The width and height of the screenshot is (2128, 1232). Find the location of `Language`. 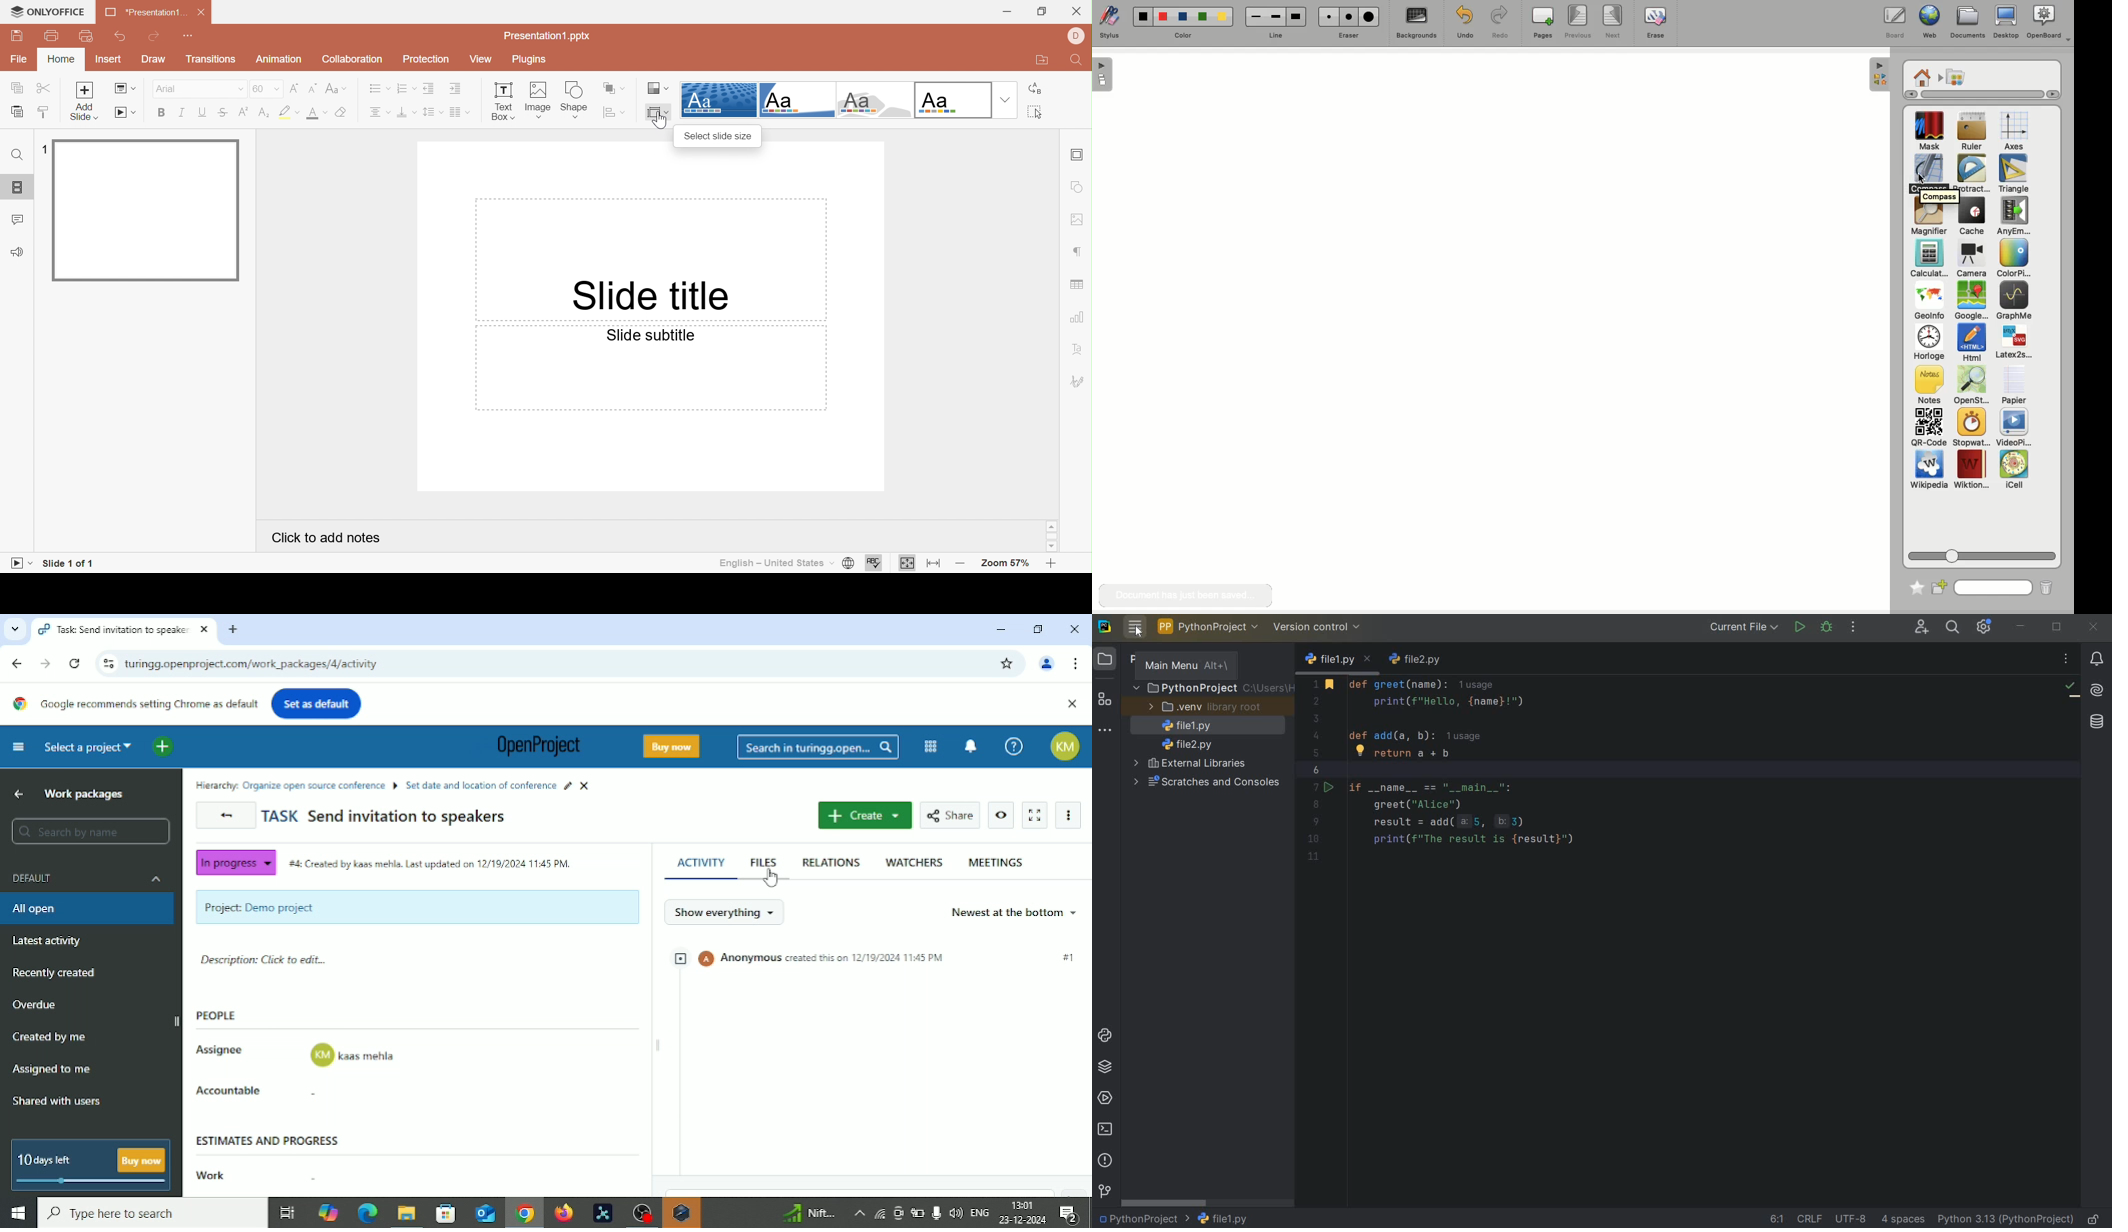

Language is located at coordinates (981, 1213).